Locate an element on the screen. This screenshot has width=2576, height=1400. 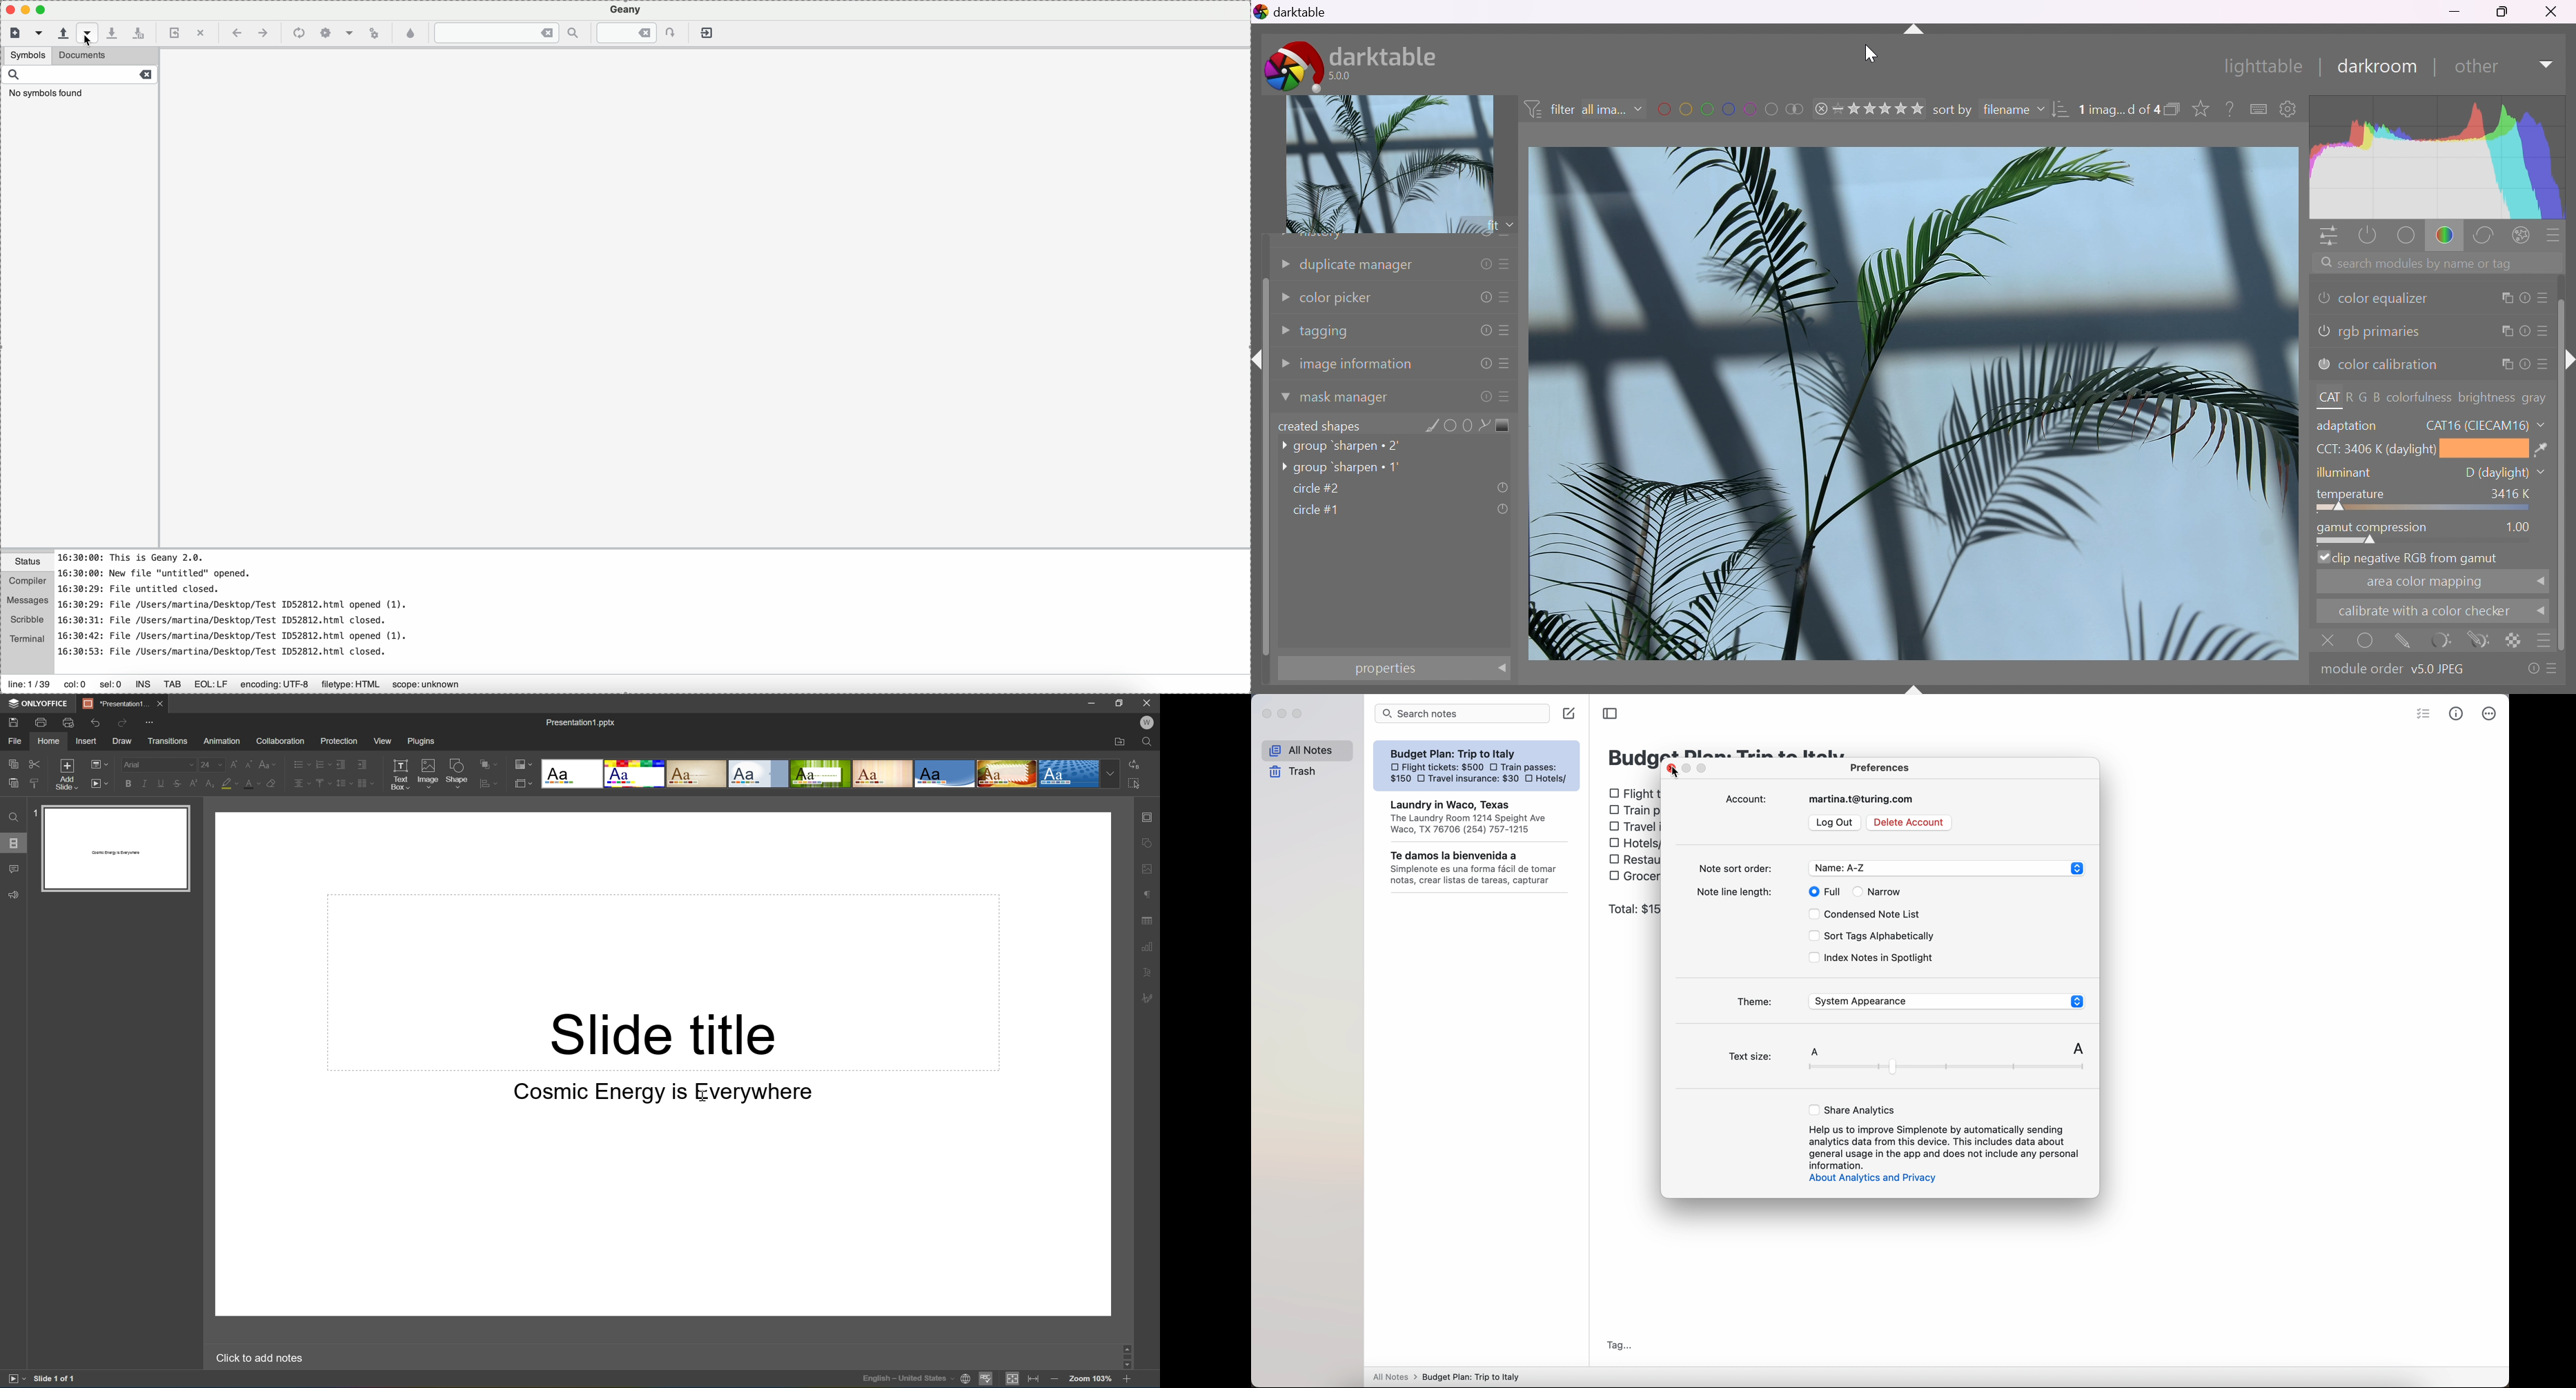
Restore down is located at coordinates (1120, 703).